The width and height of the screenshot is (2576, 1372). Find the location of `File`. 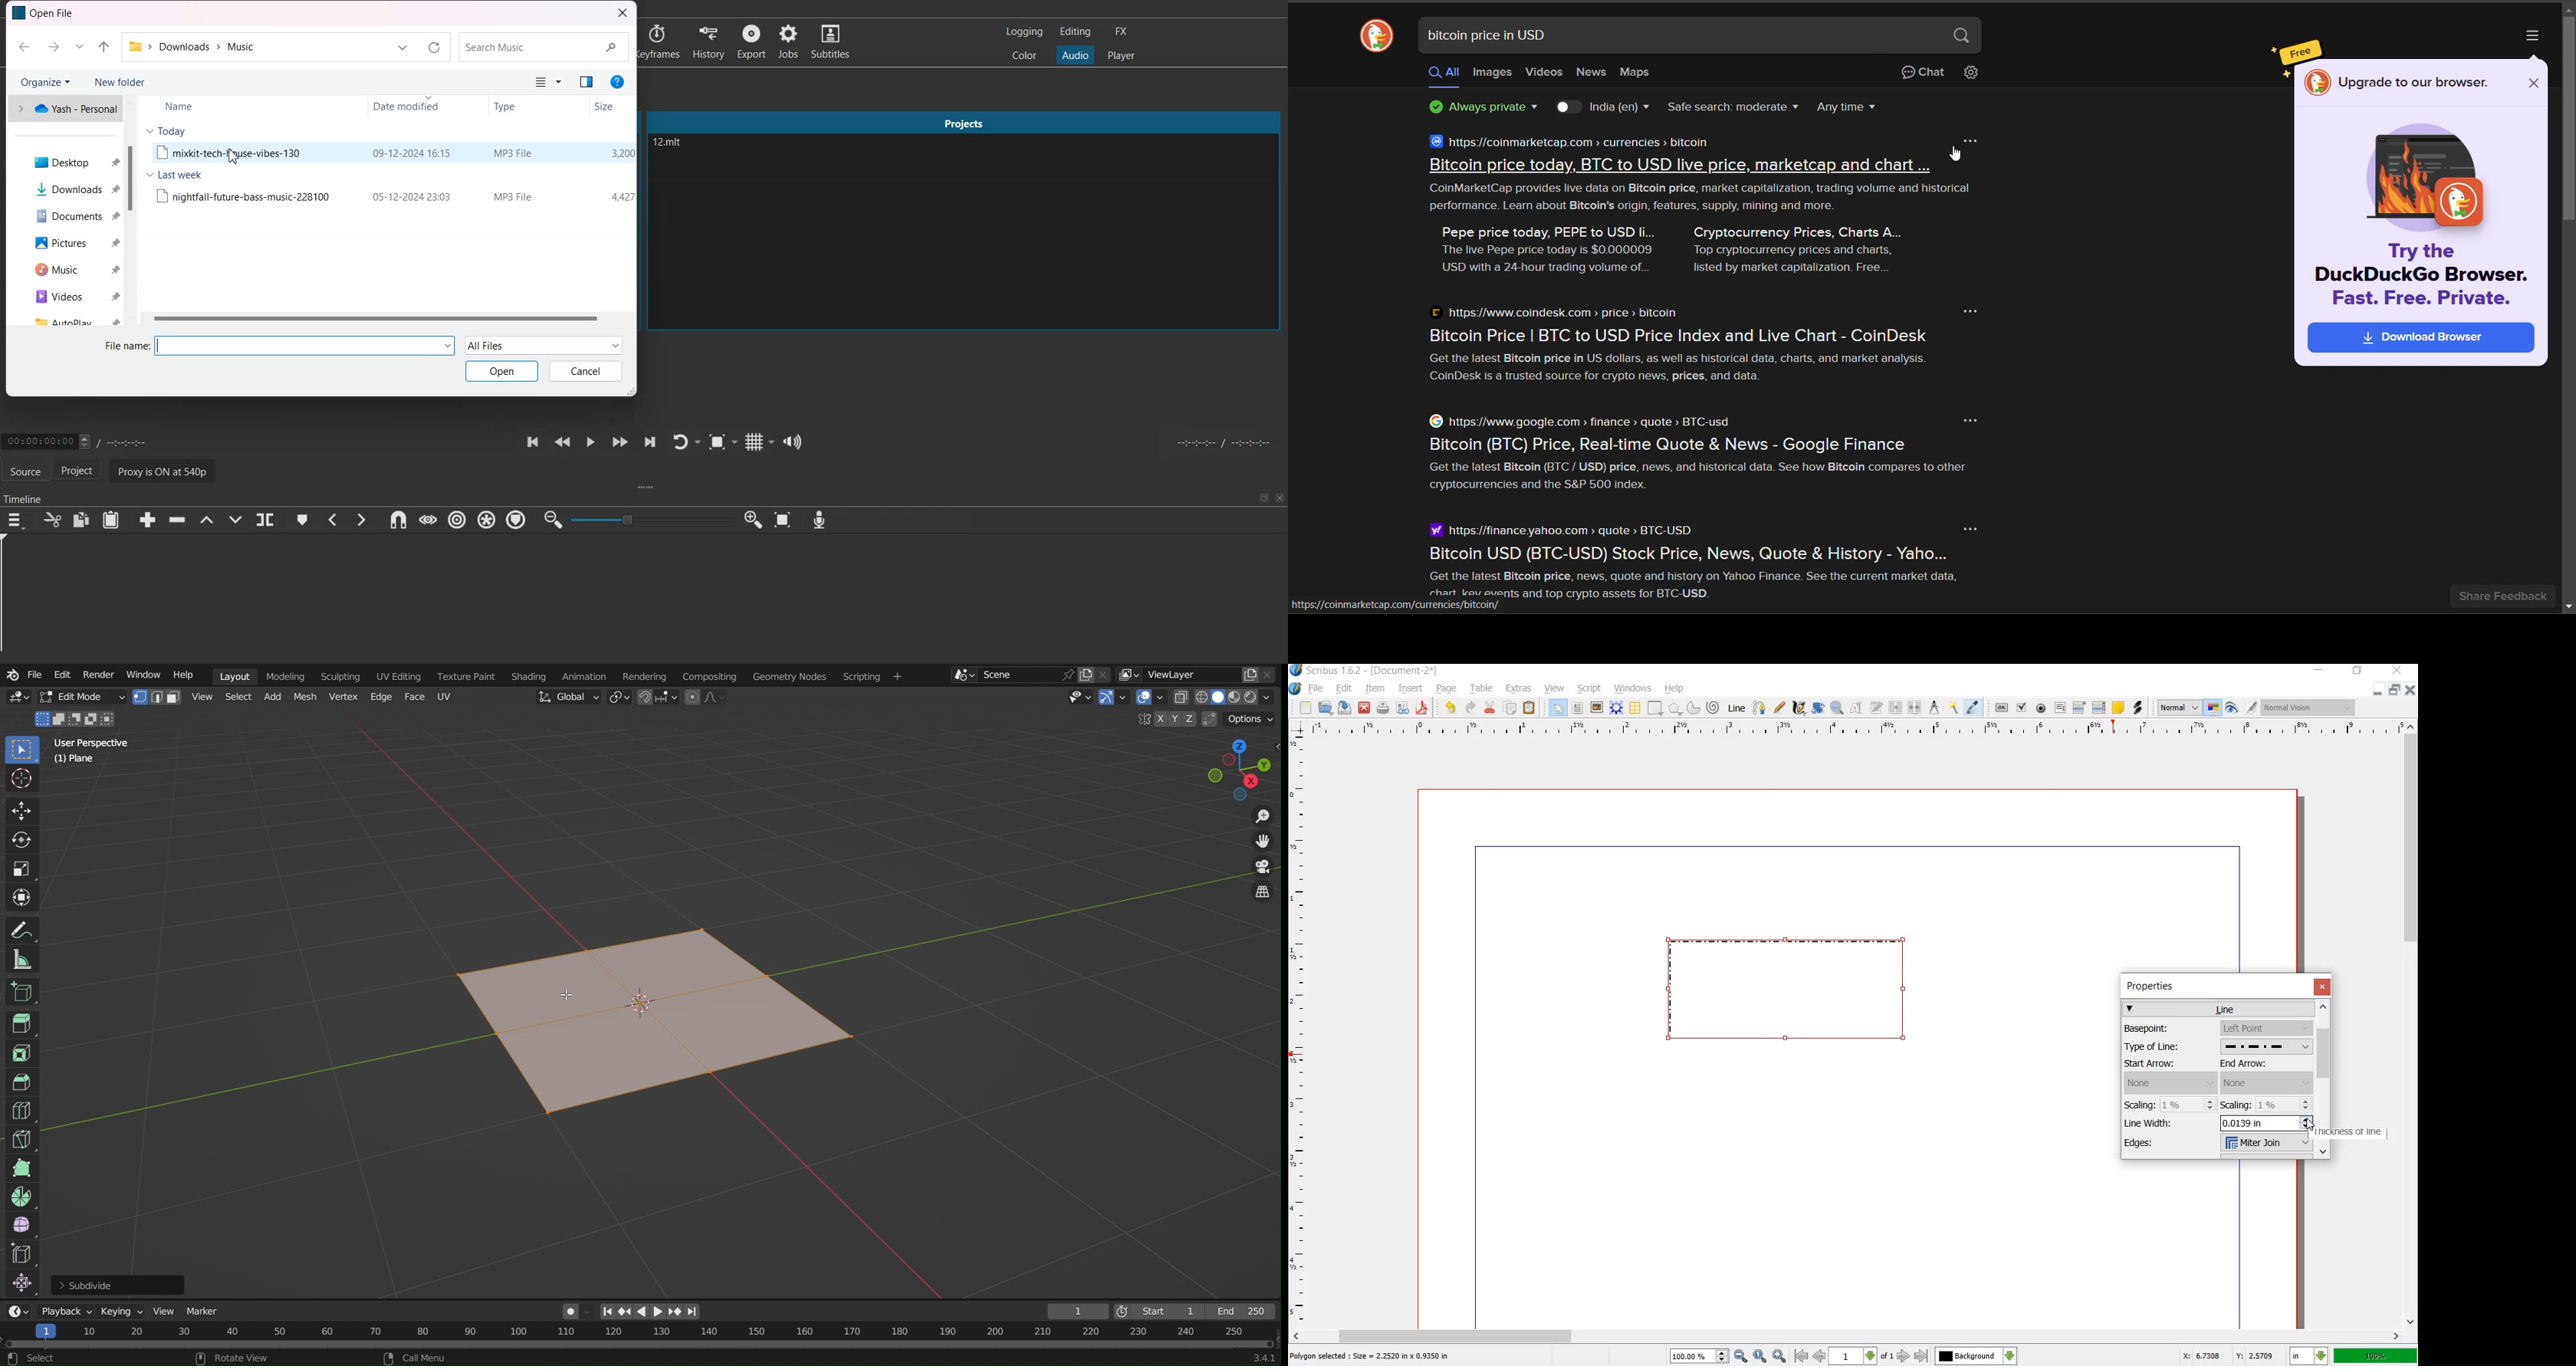

File is located at coordinates (35, 675).